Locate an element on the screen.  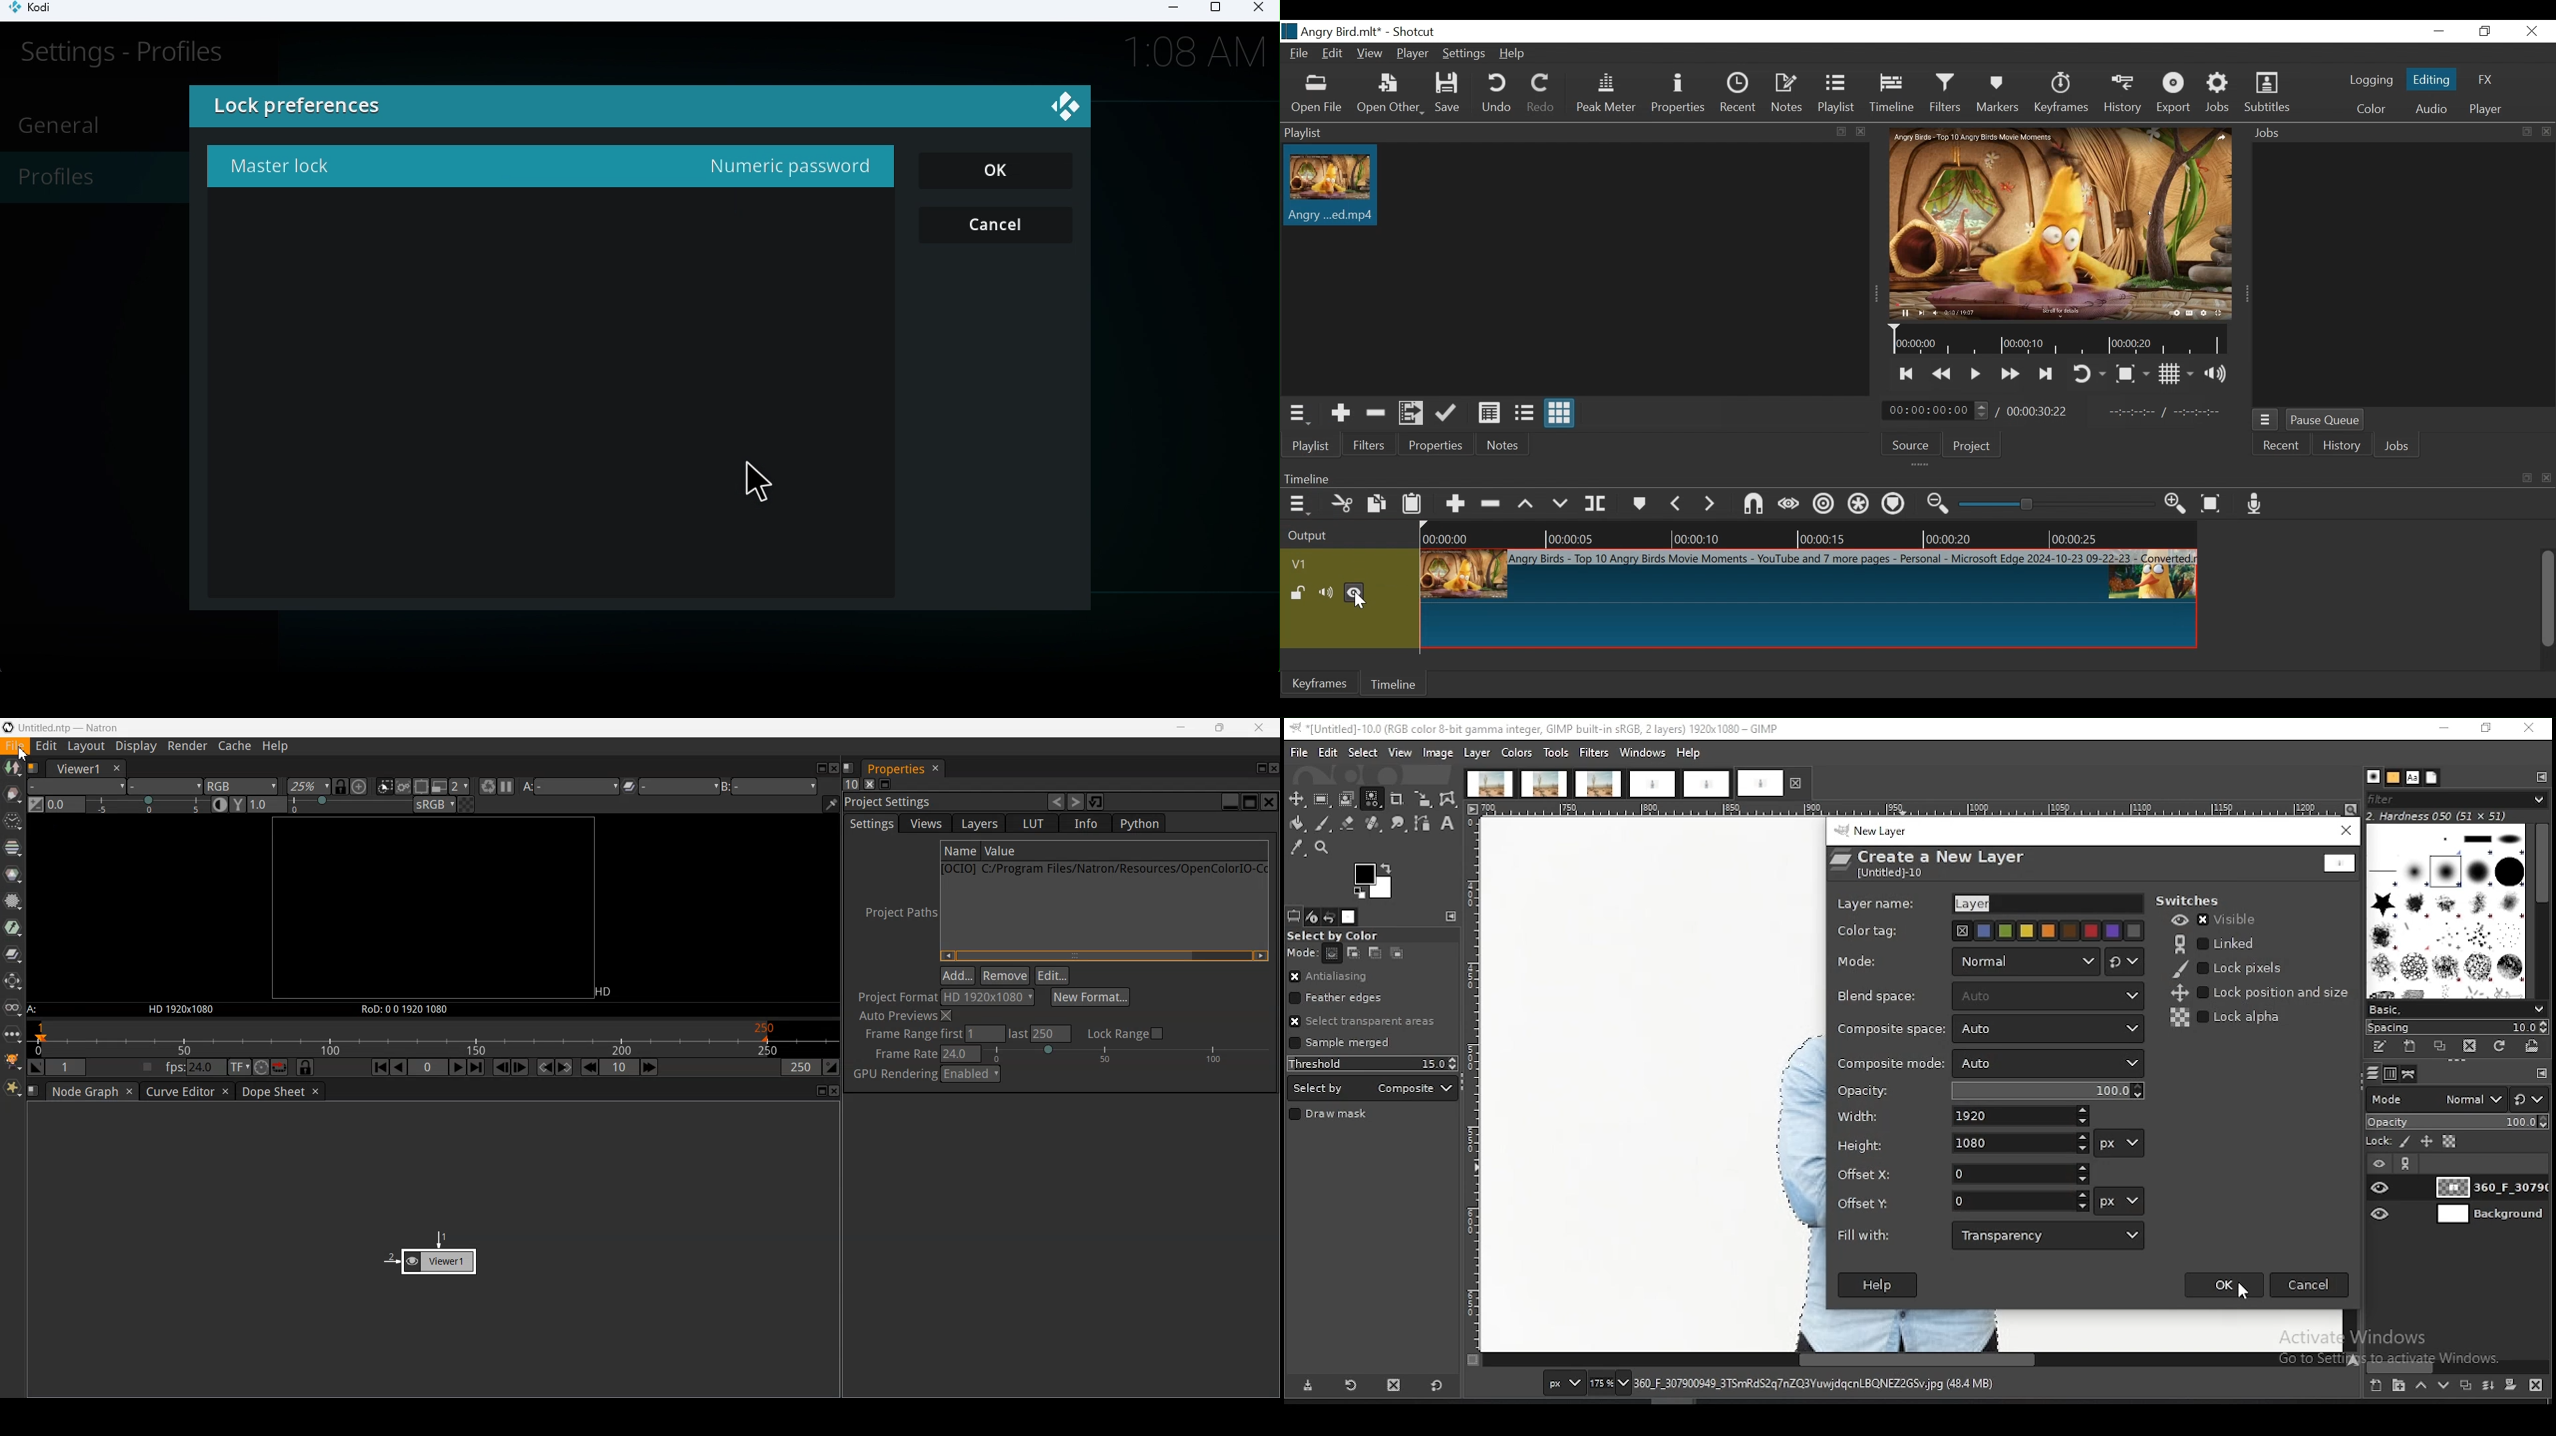
eraser tool is located at coordinates (1348, 823).